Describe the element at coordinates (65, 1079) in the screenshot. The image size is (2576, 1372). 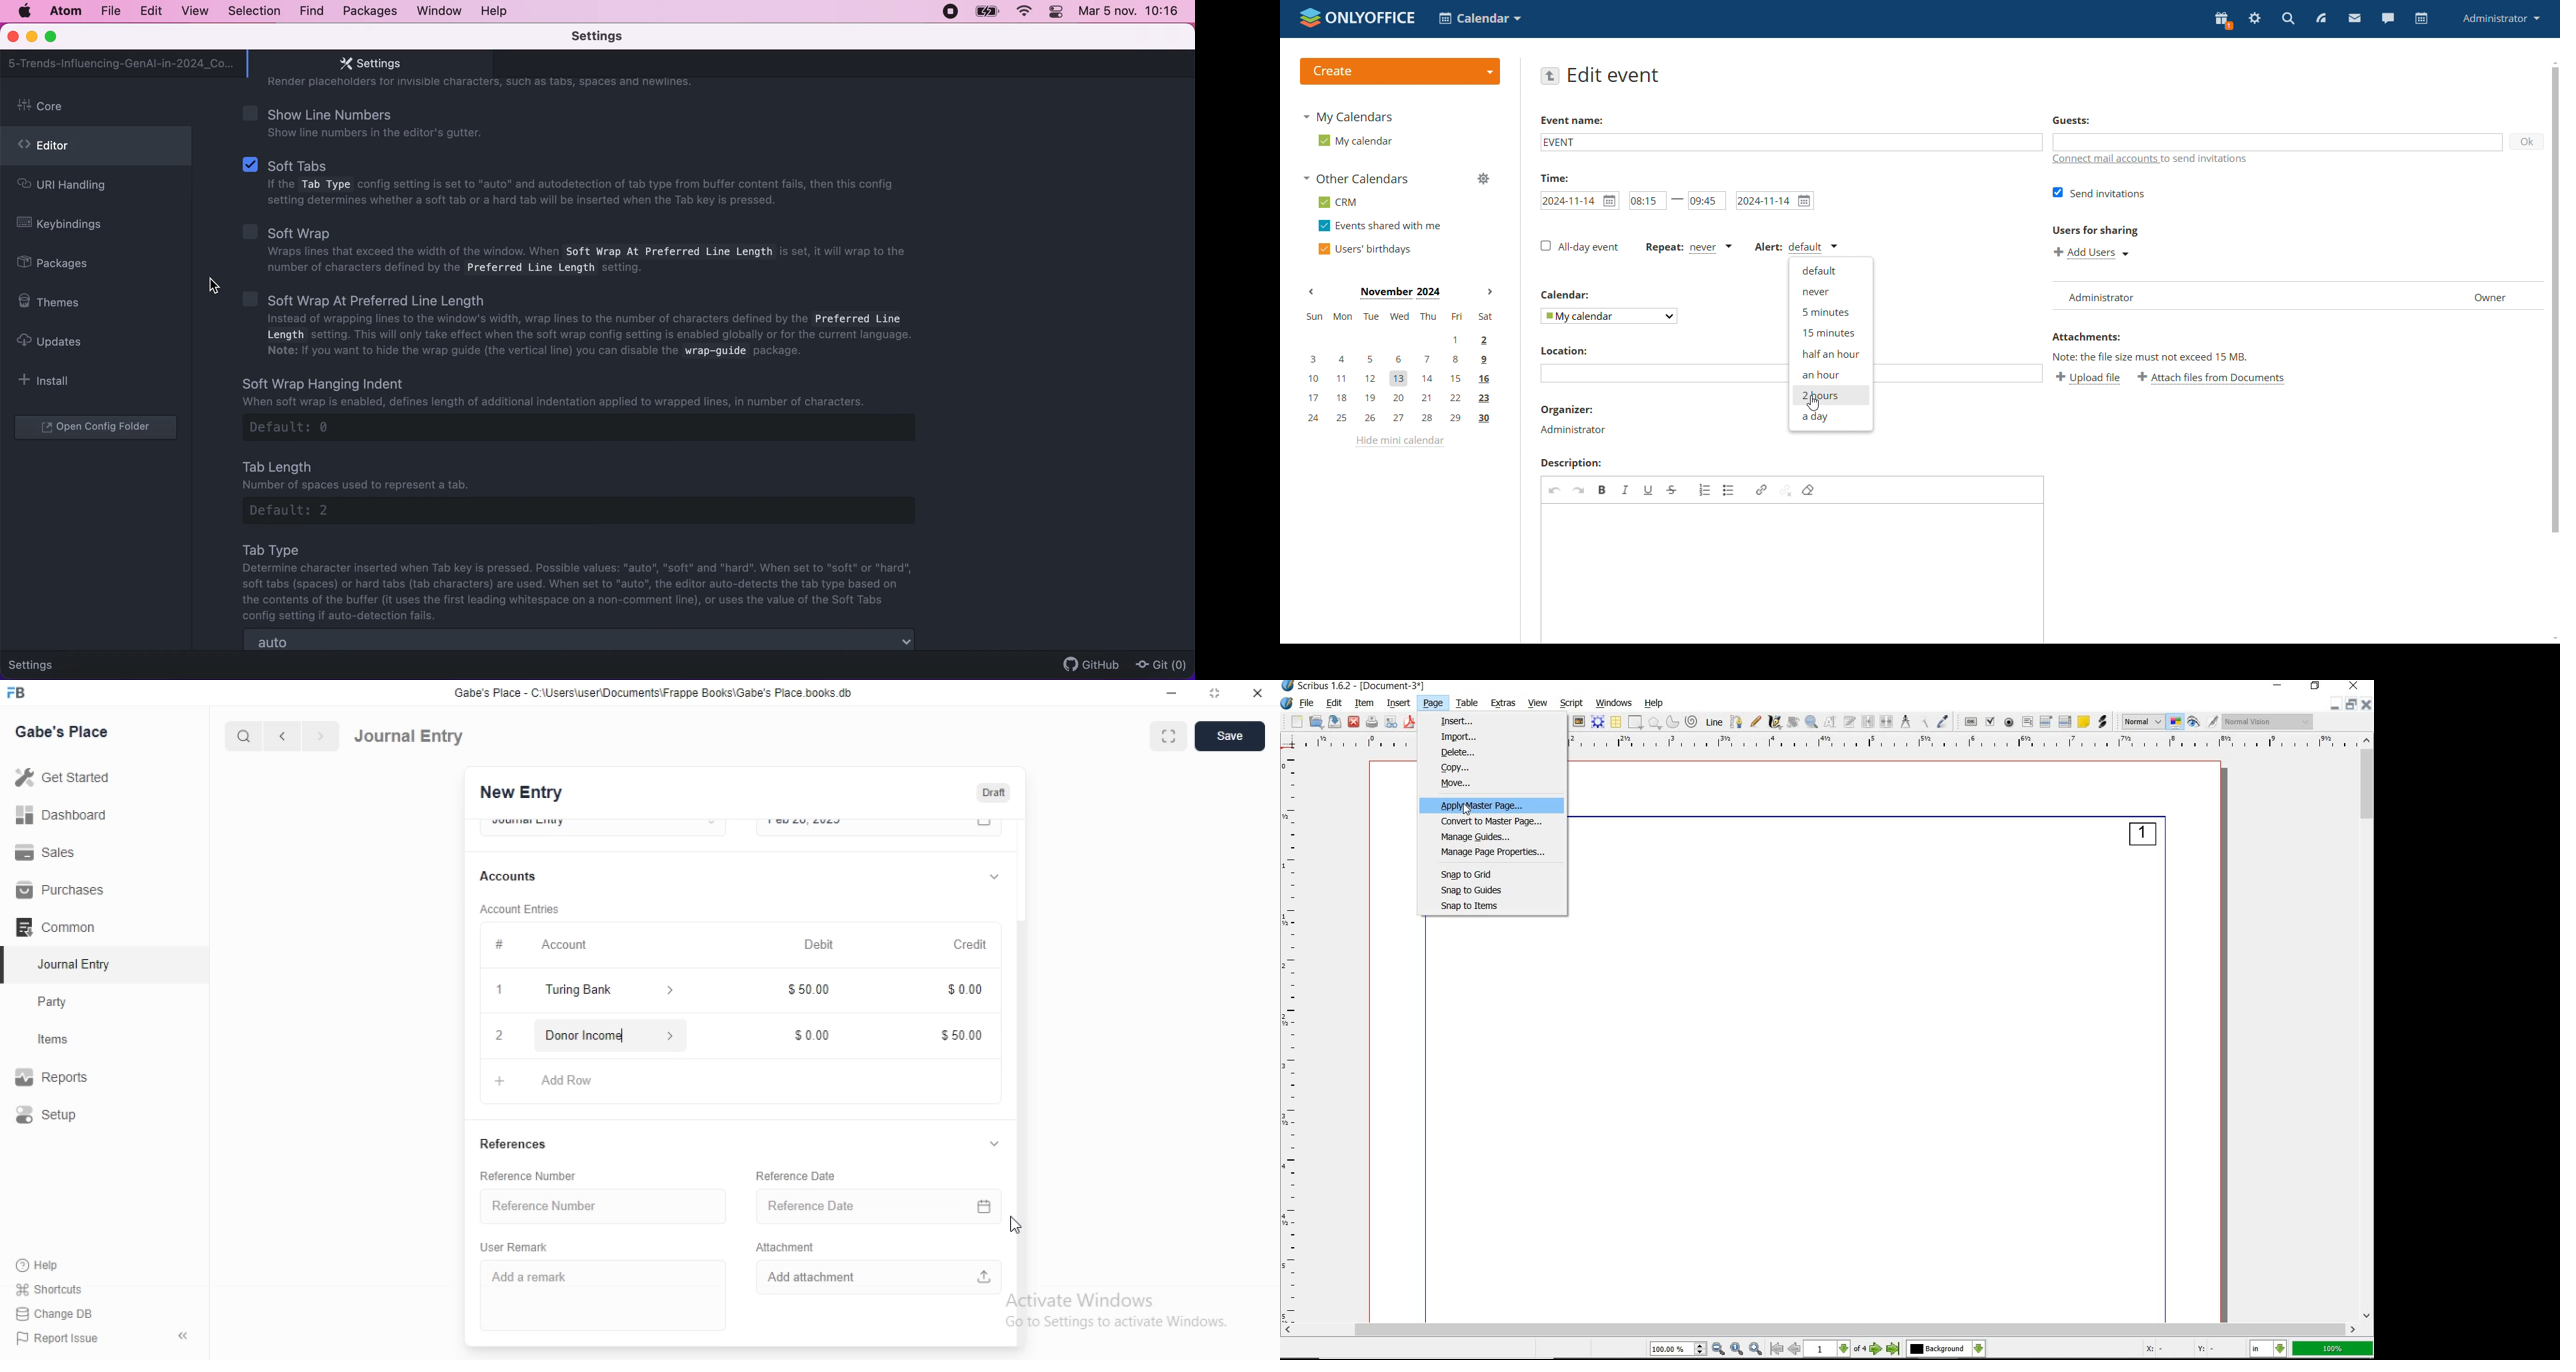
I see `Reports` at that location.